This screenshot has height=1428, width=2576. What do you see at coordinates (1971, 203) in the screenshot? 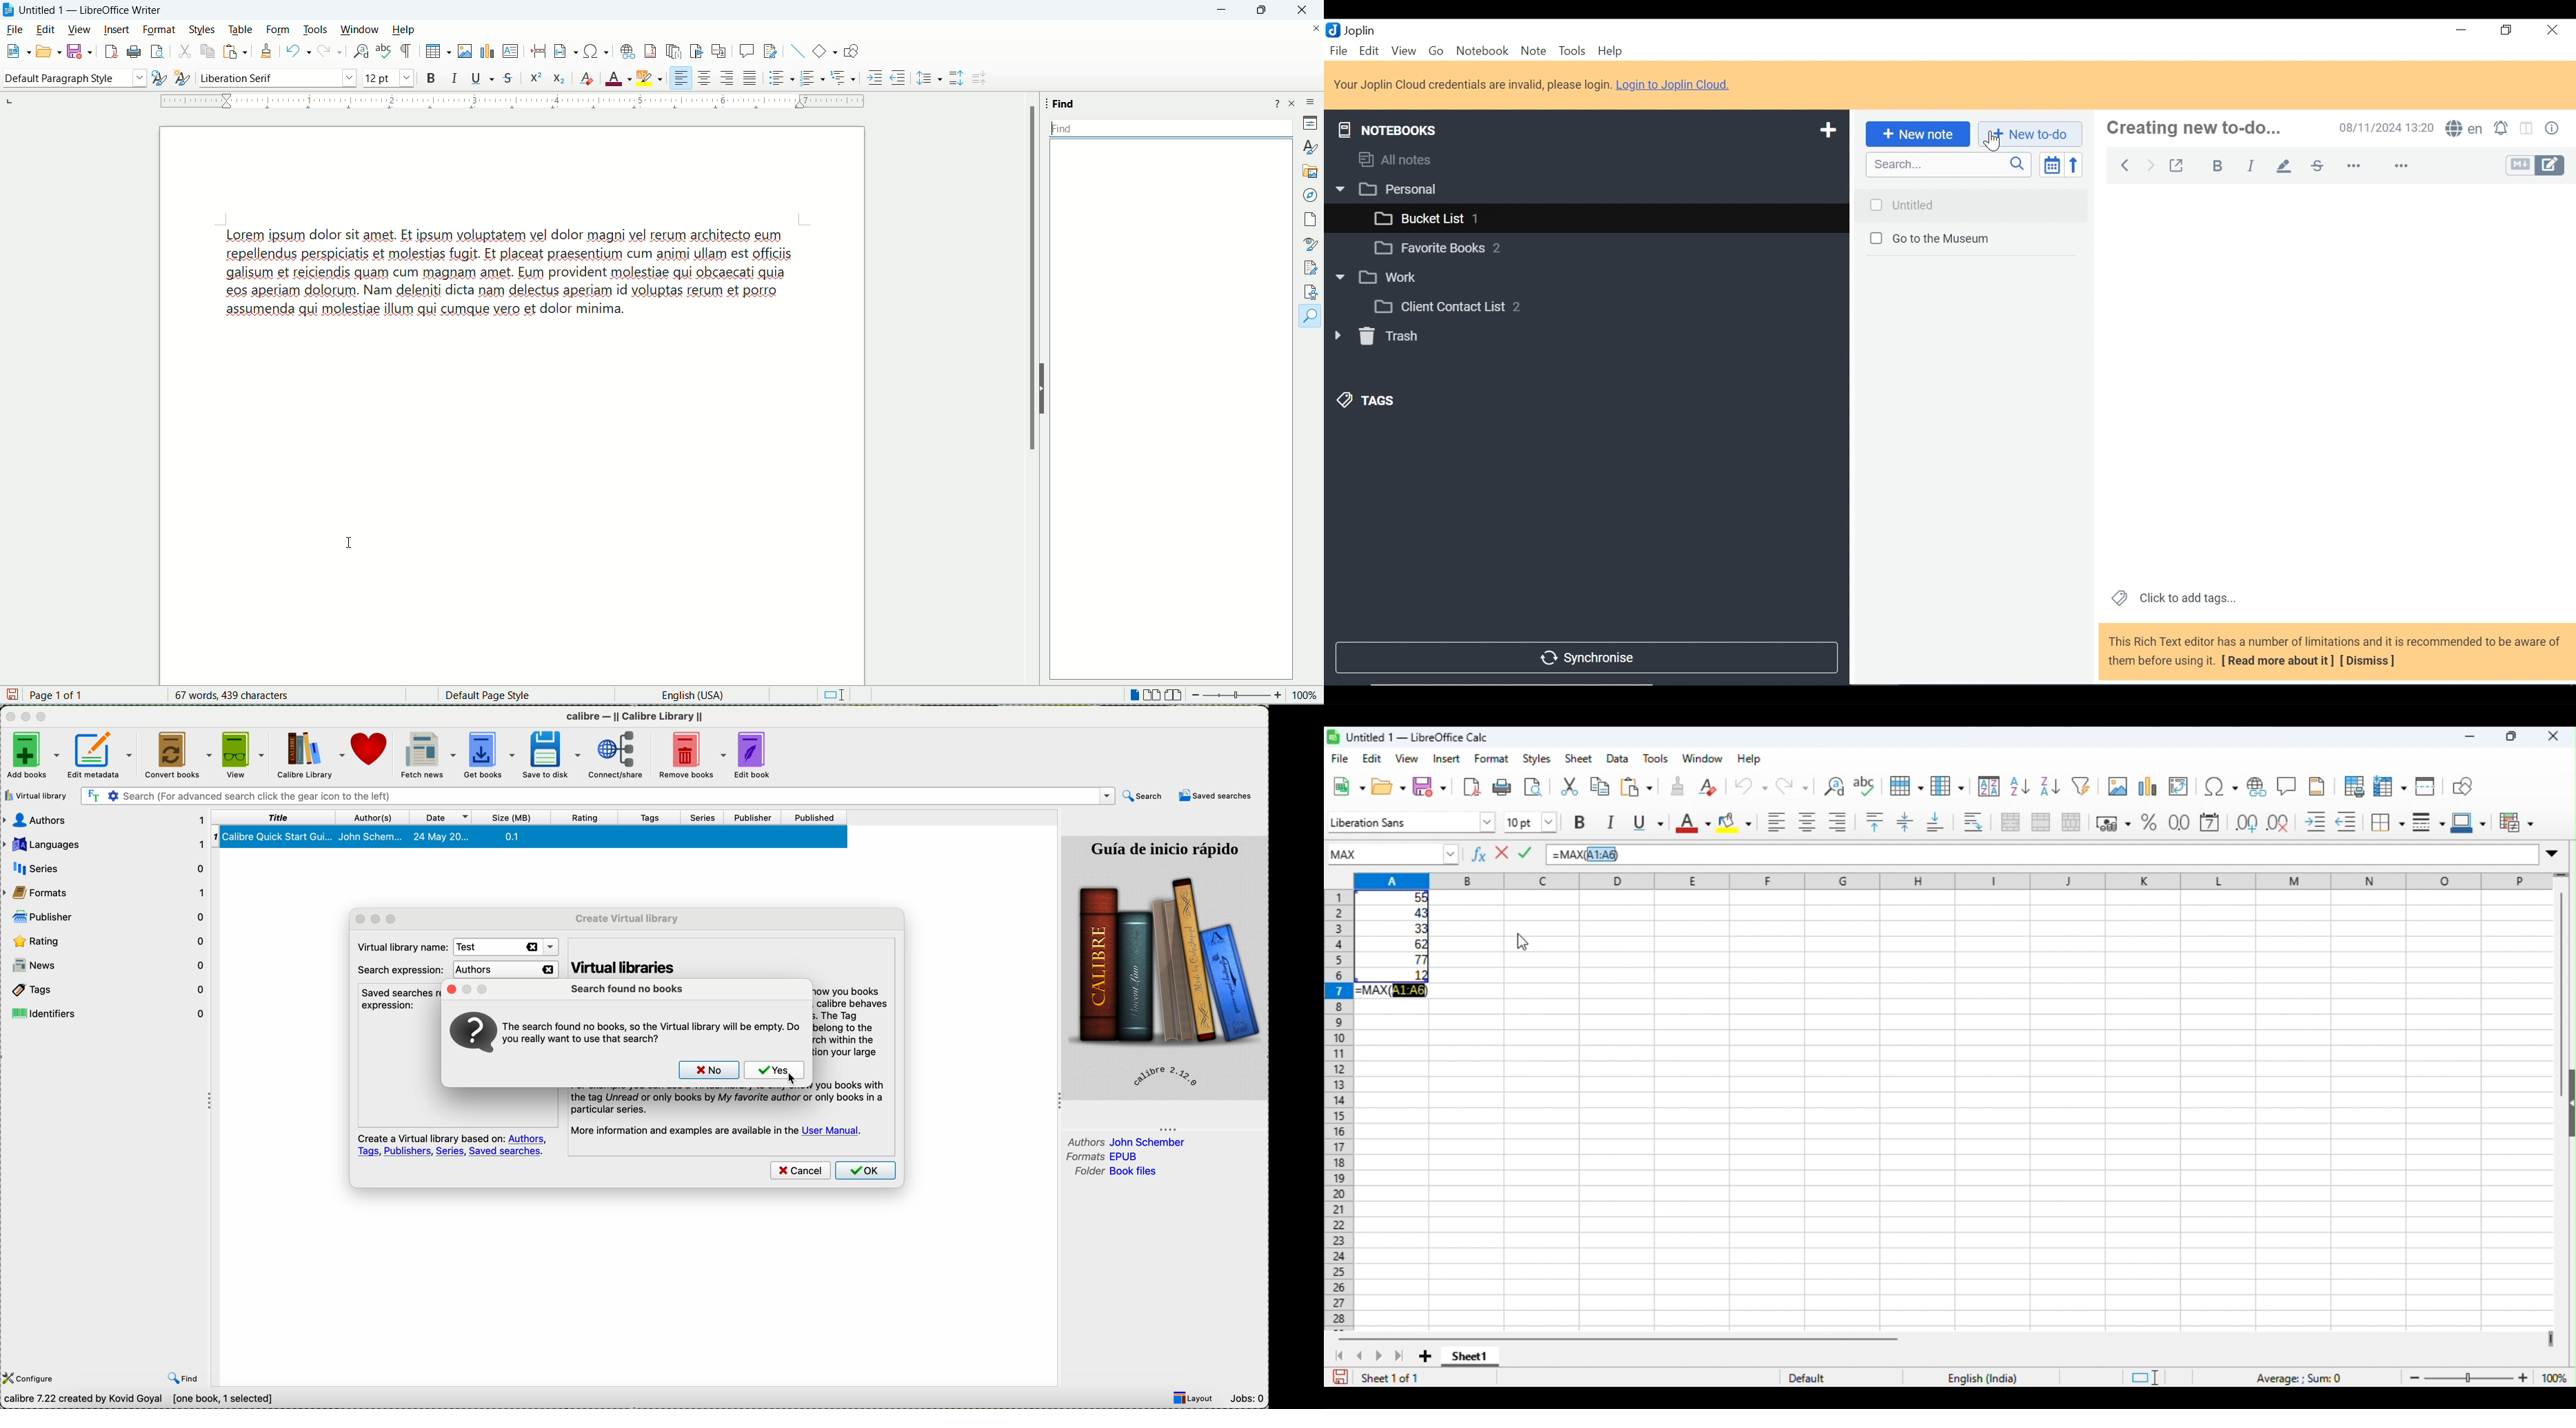
I see `Note Name` at bounding box center [1971, 203].